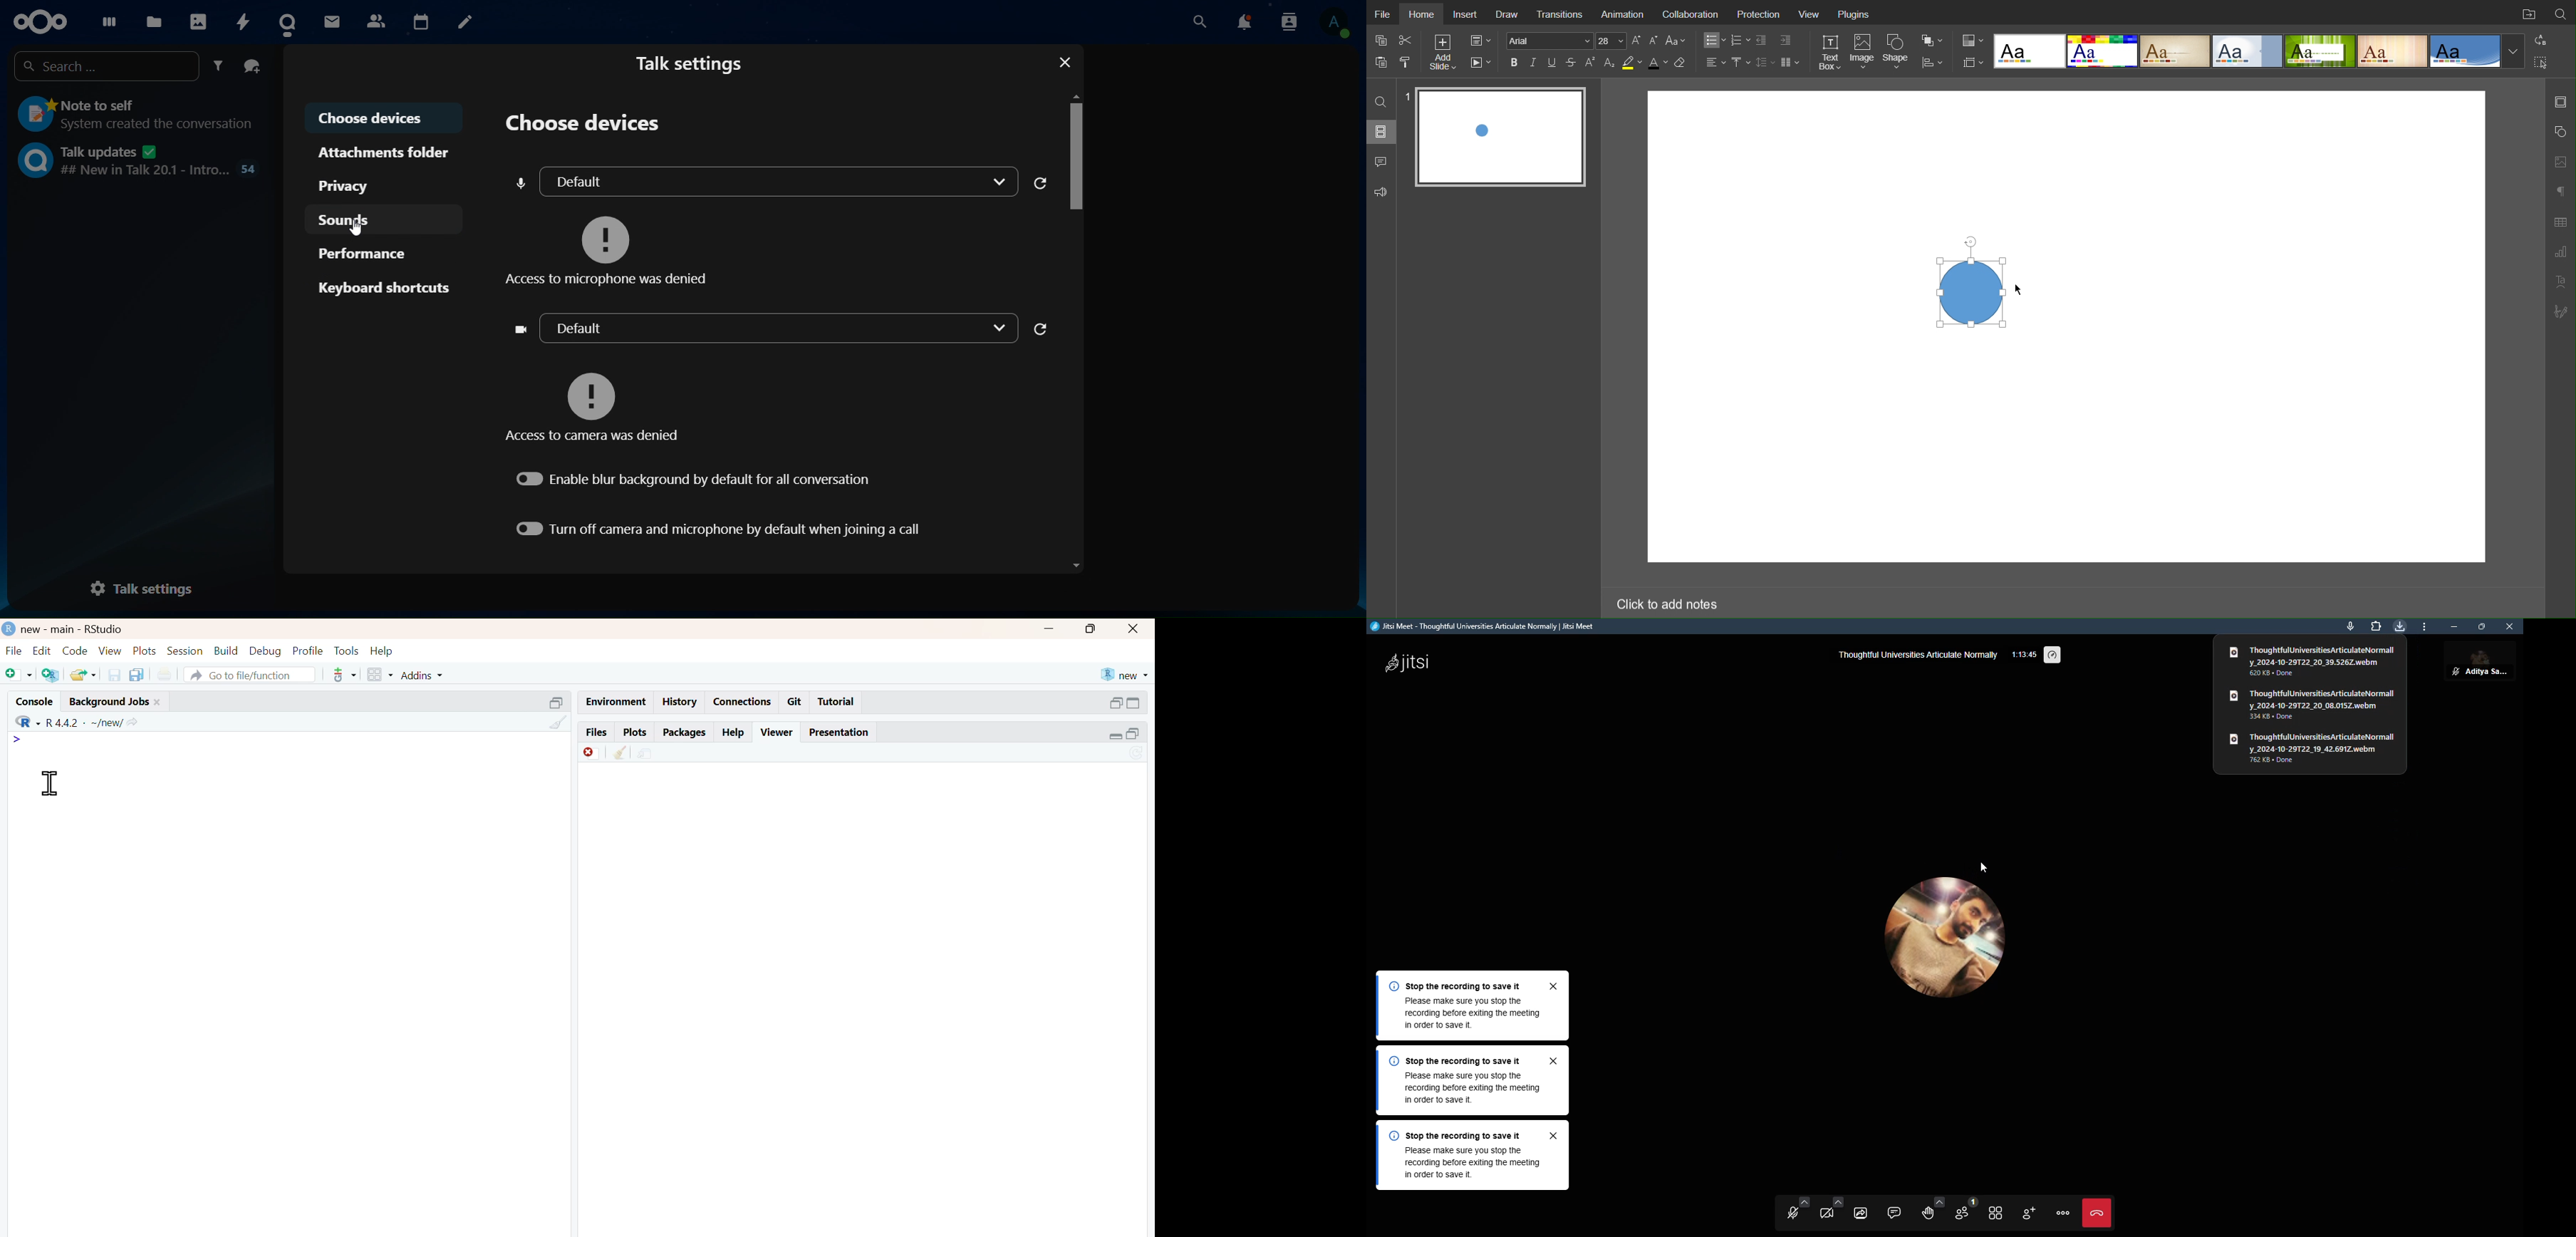 The height and width of the screenshot is (1260, 2576). Describe the element at coordinates (1465, 1089) in the screenshot. I see `Please make sure you stop therecording before exiting the meeting in order to save it` at that location.